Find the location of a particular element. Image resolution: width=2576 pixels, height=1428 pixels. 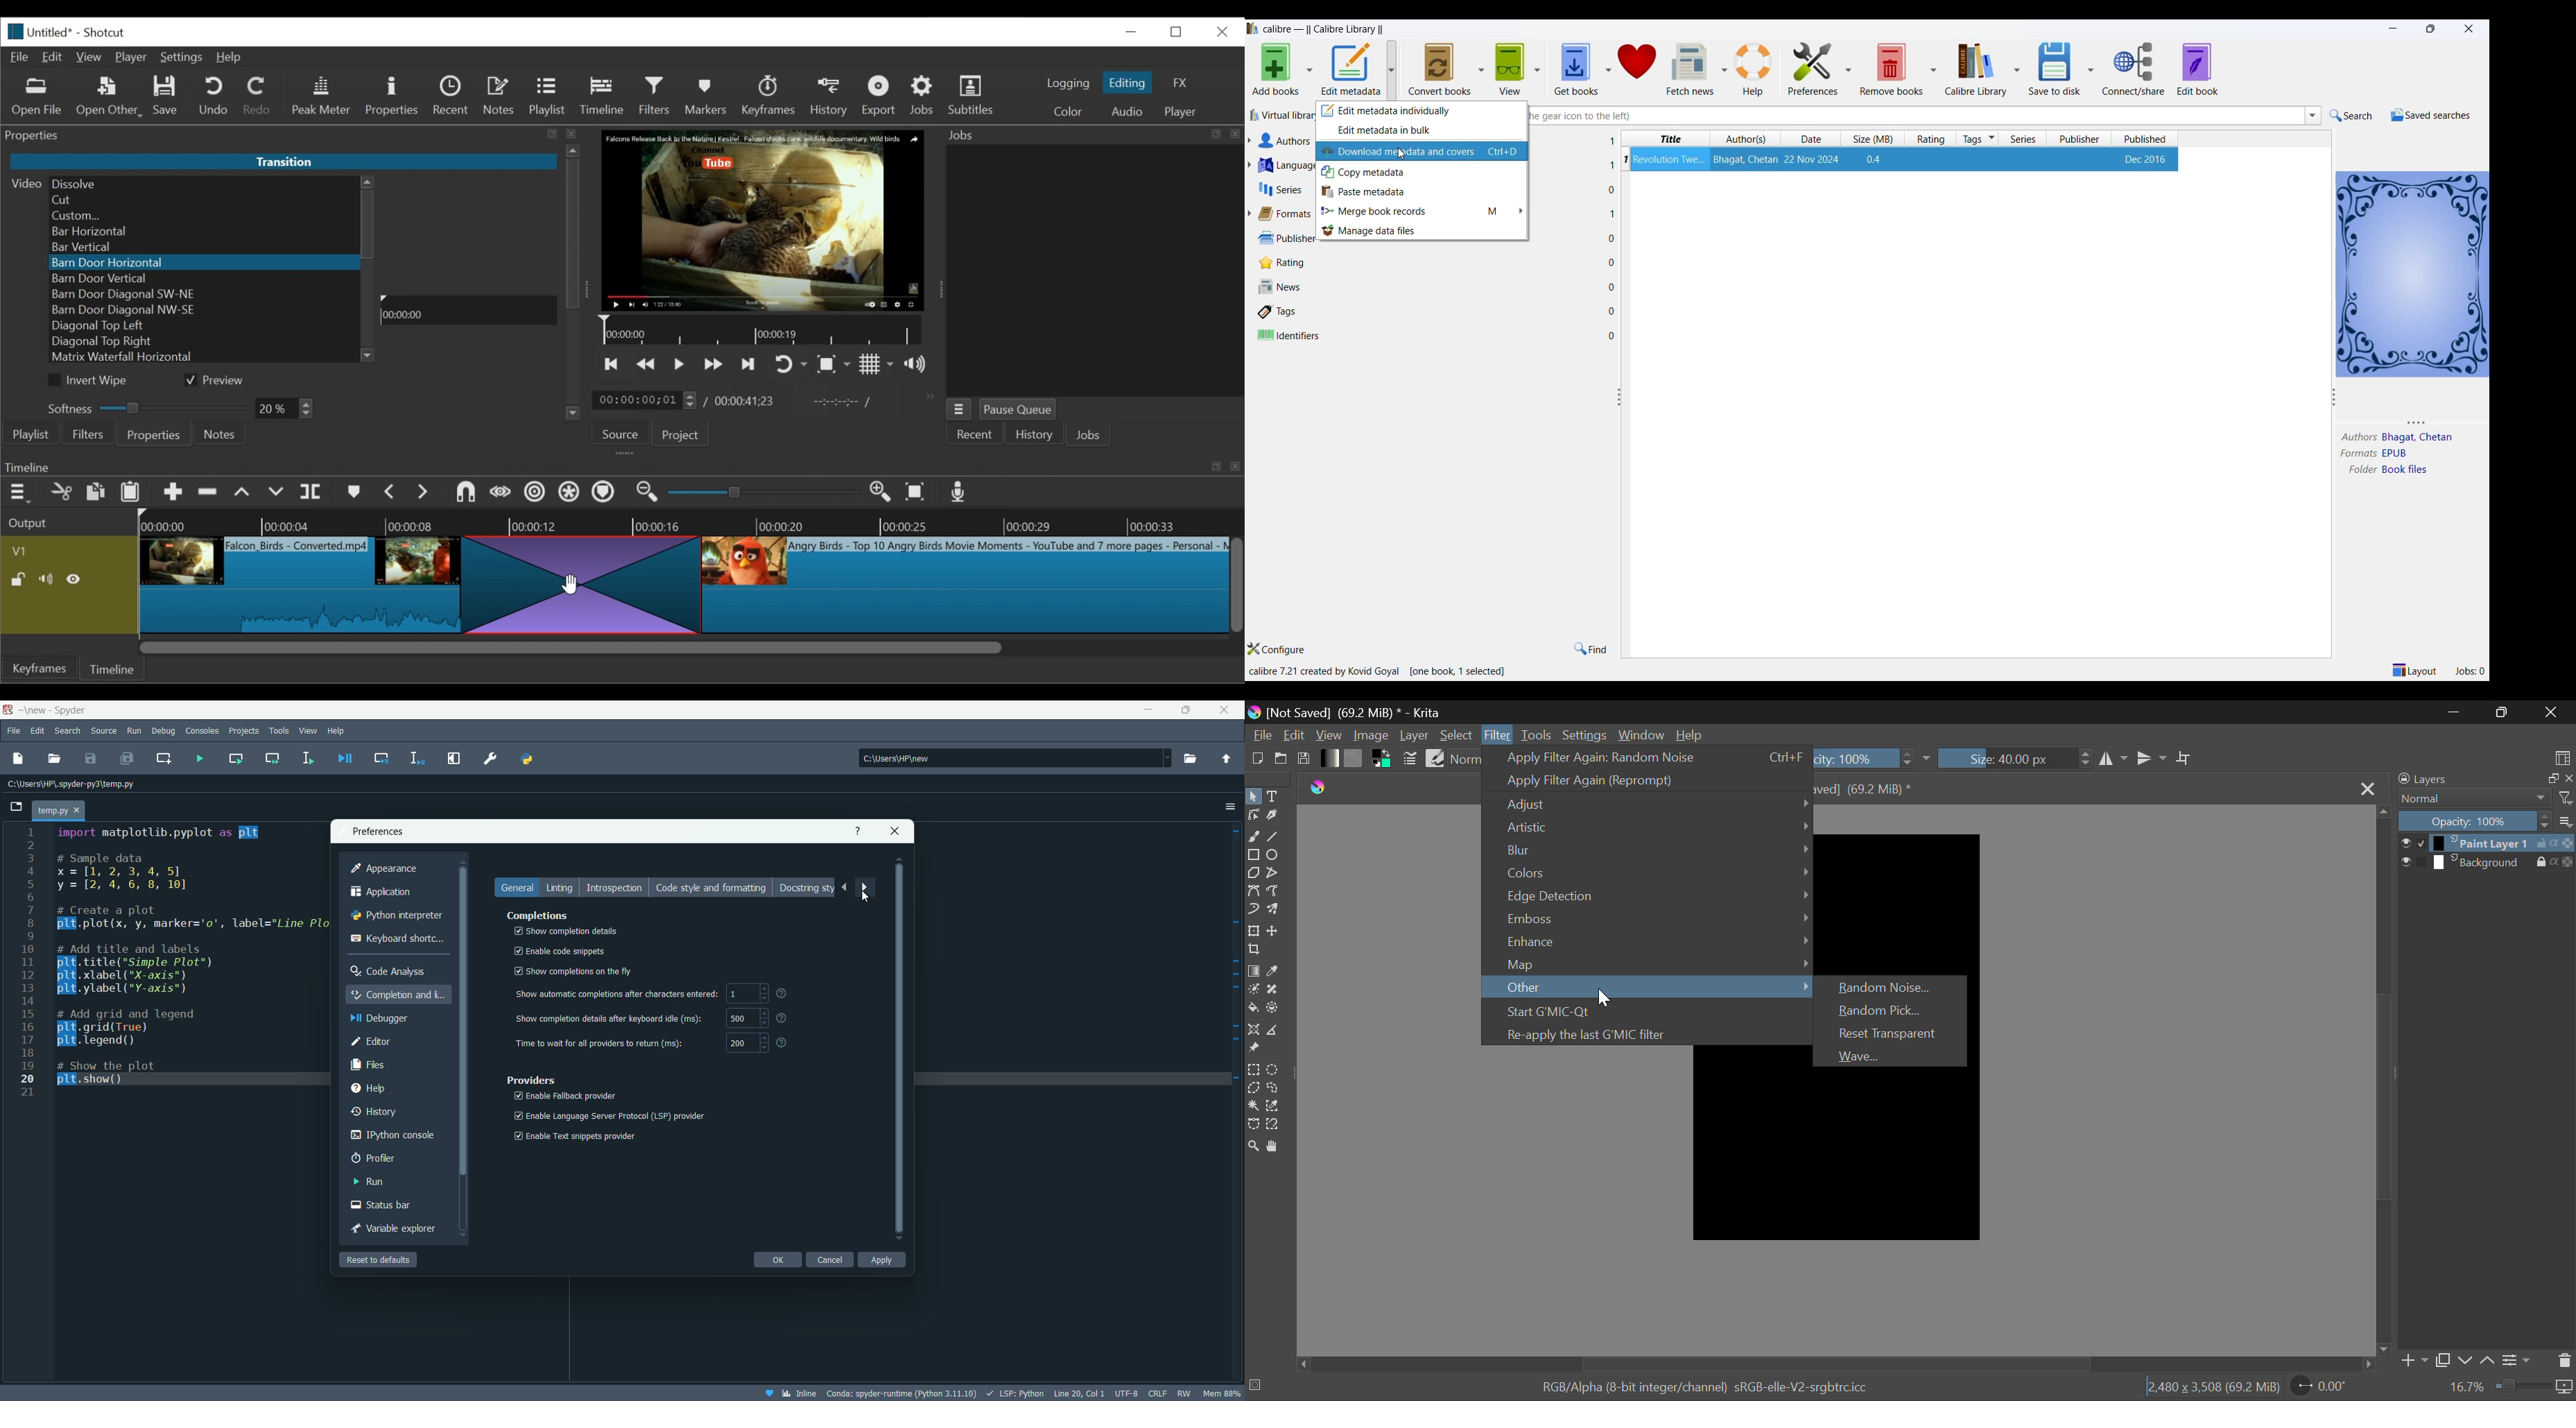

1 is located at coordinates (735, 994).